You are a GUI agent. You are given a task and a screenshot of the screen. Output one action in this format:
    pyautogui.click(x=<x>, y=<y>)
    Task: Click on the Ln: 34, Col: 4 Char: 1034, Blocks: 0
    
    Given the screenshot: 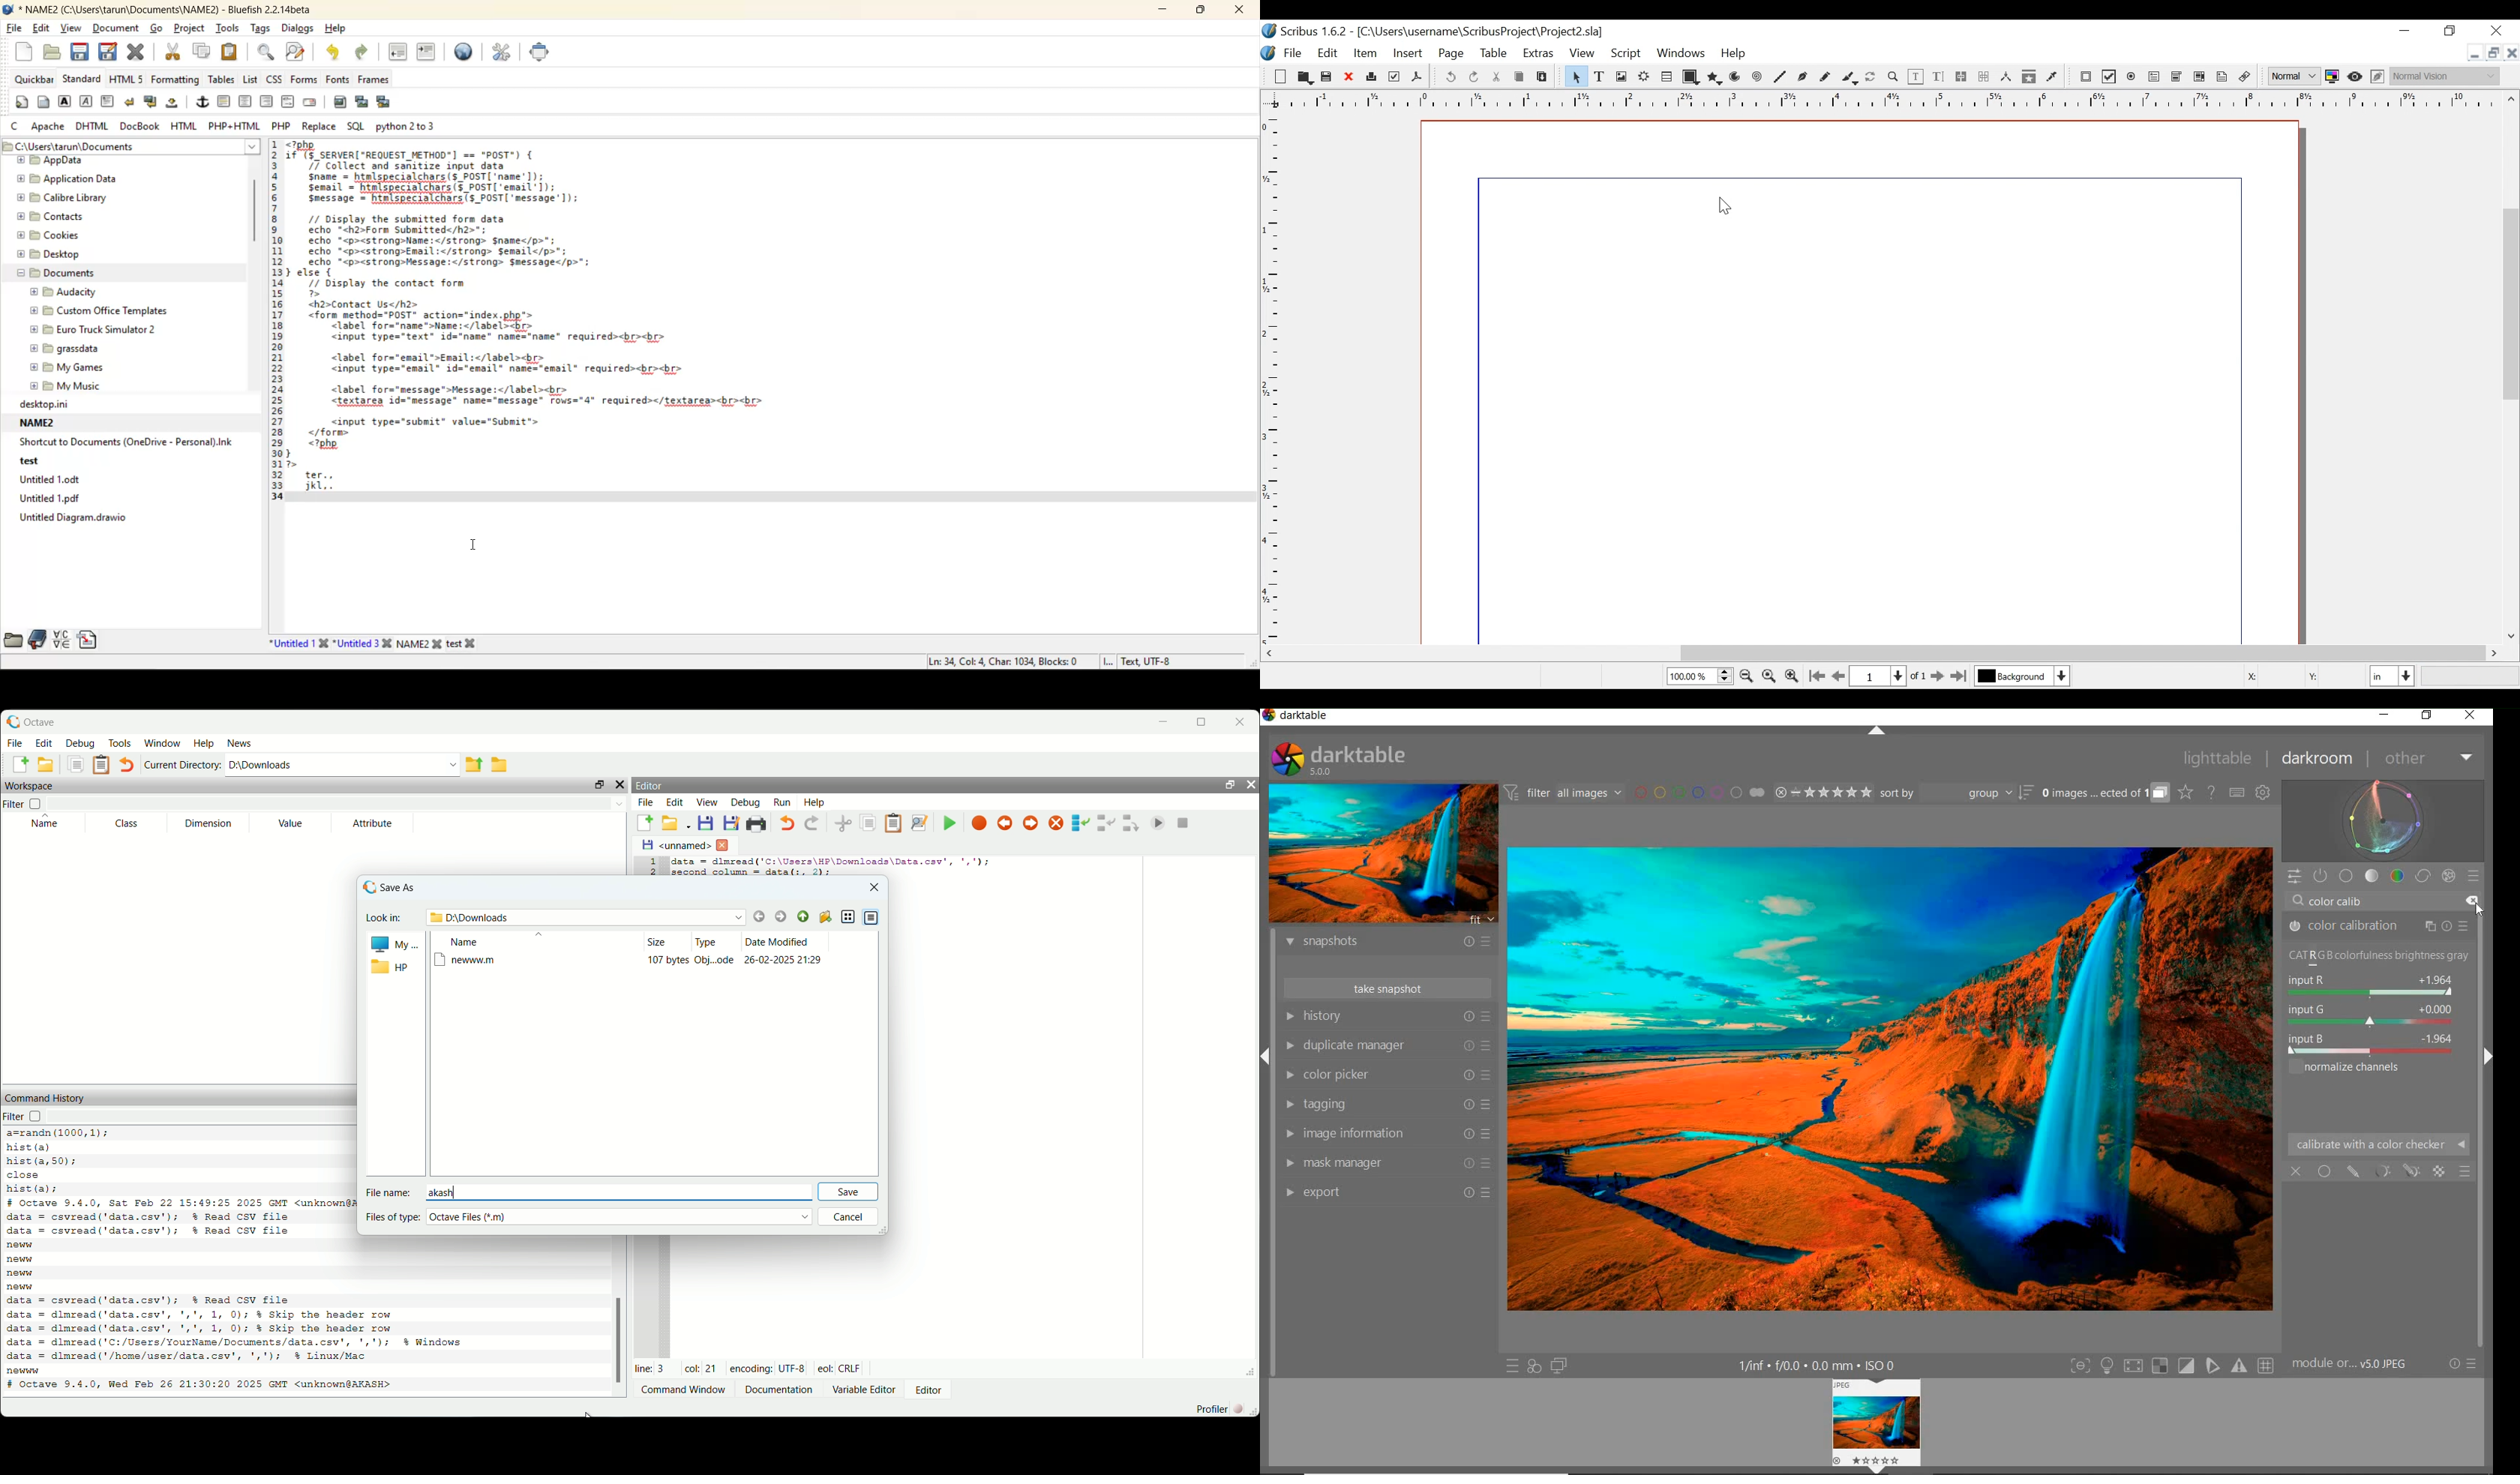 What is the action you would take?
    pyautogui.click(x=996, y=659)
    